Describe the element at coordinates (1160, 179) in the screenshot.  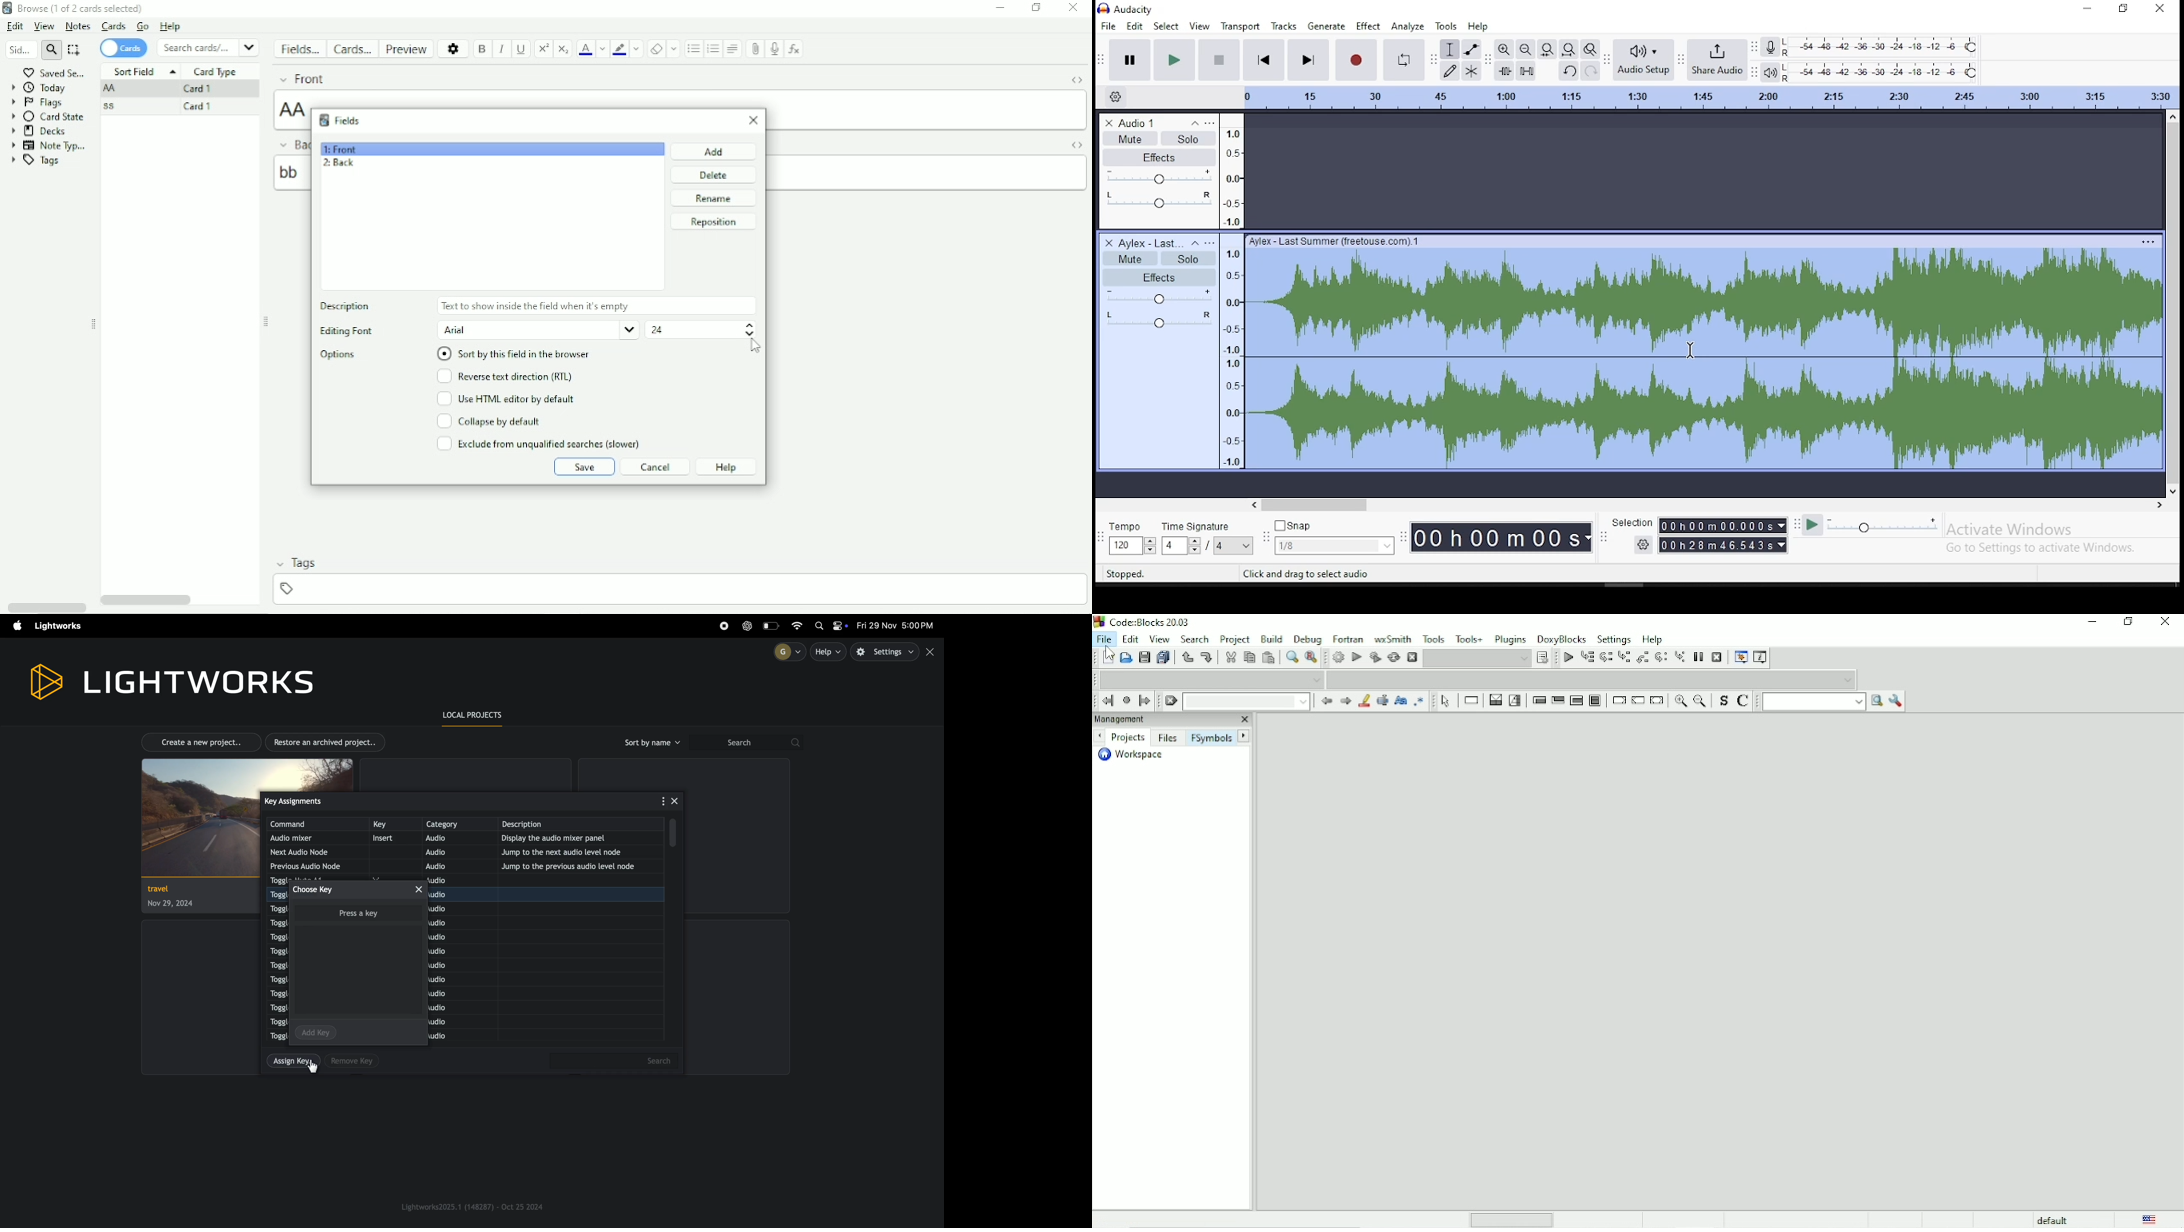
I see `volume` at that location.